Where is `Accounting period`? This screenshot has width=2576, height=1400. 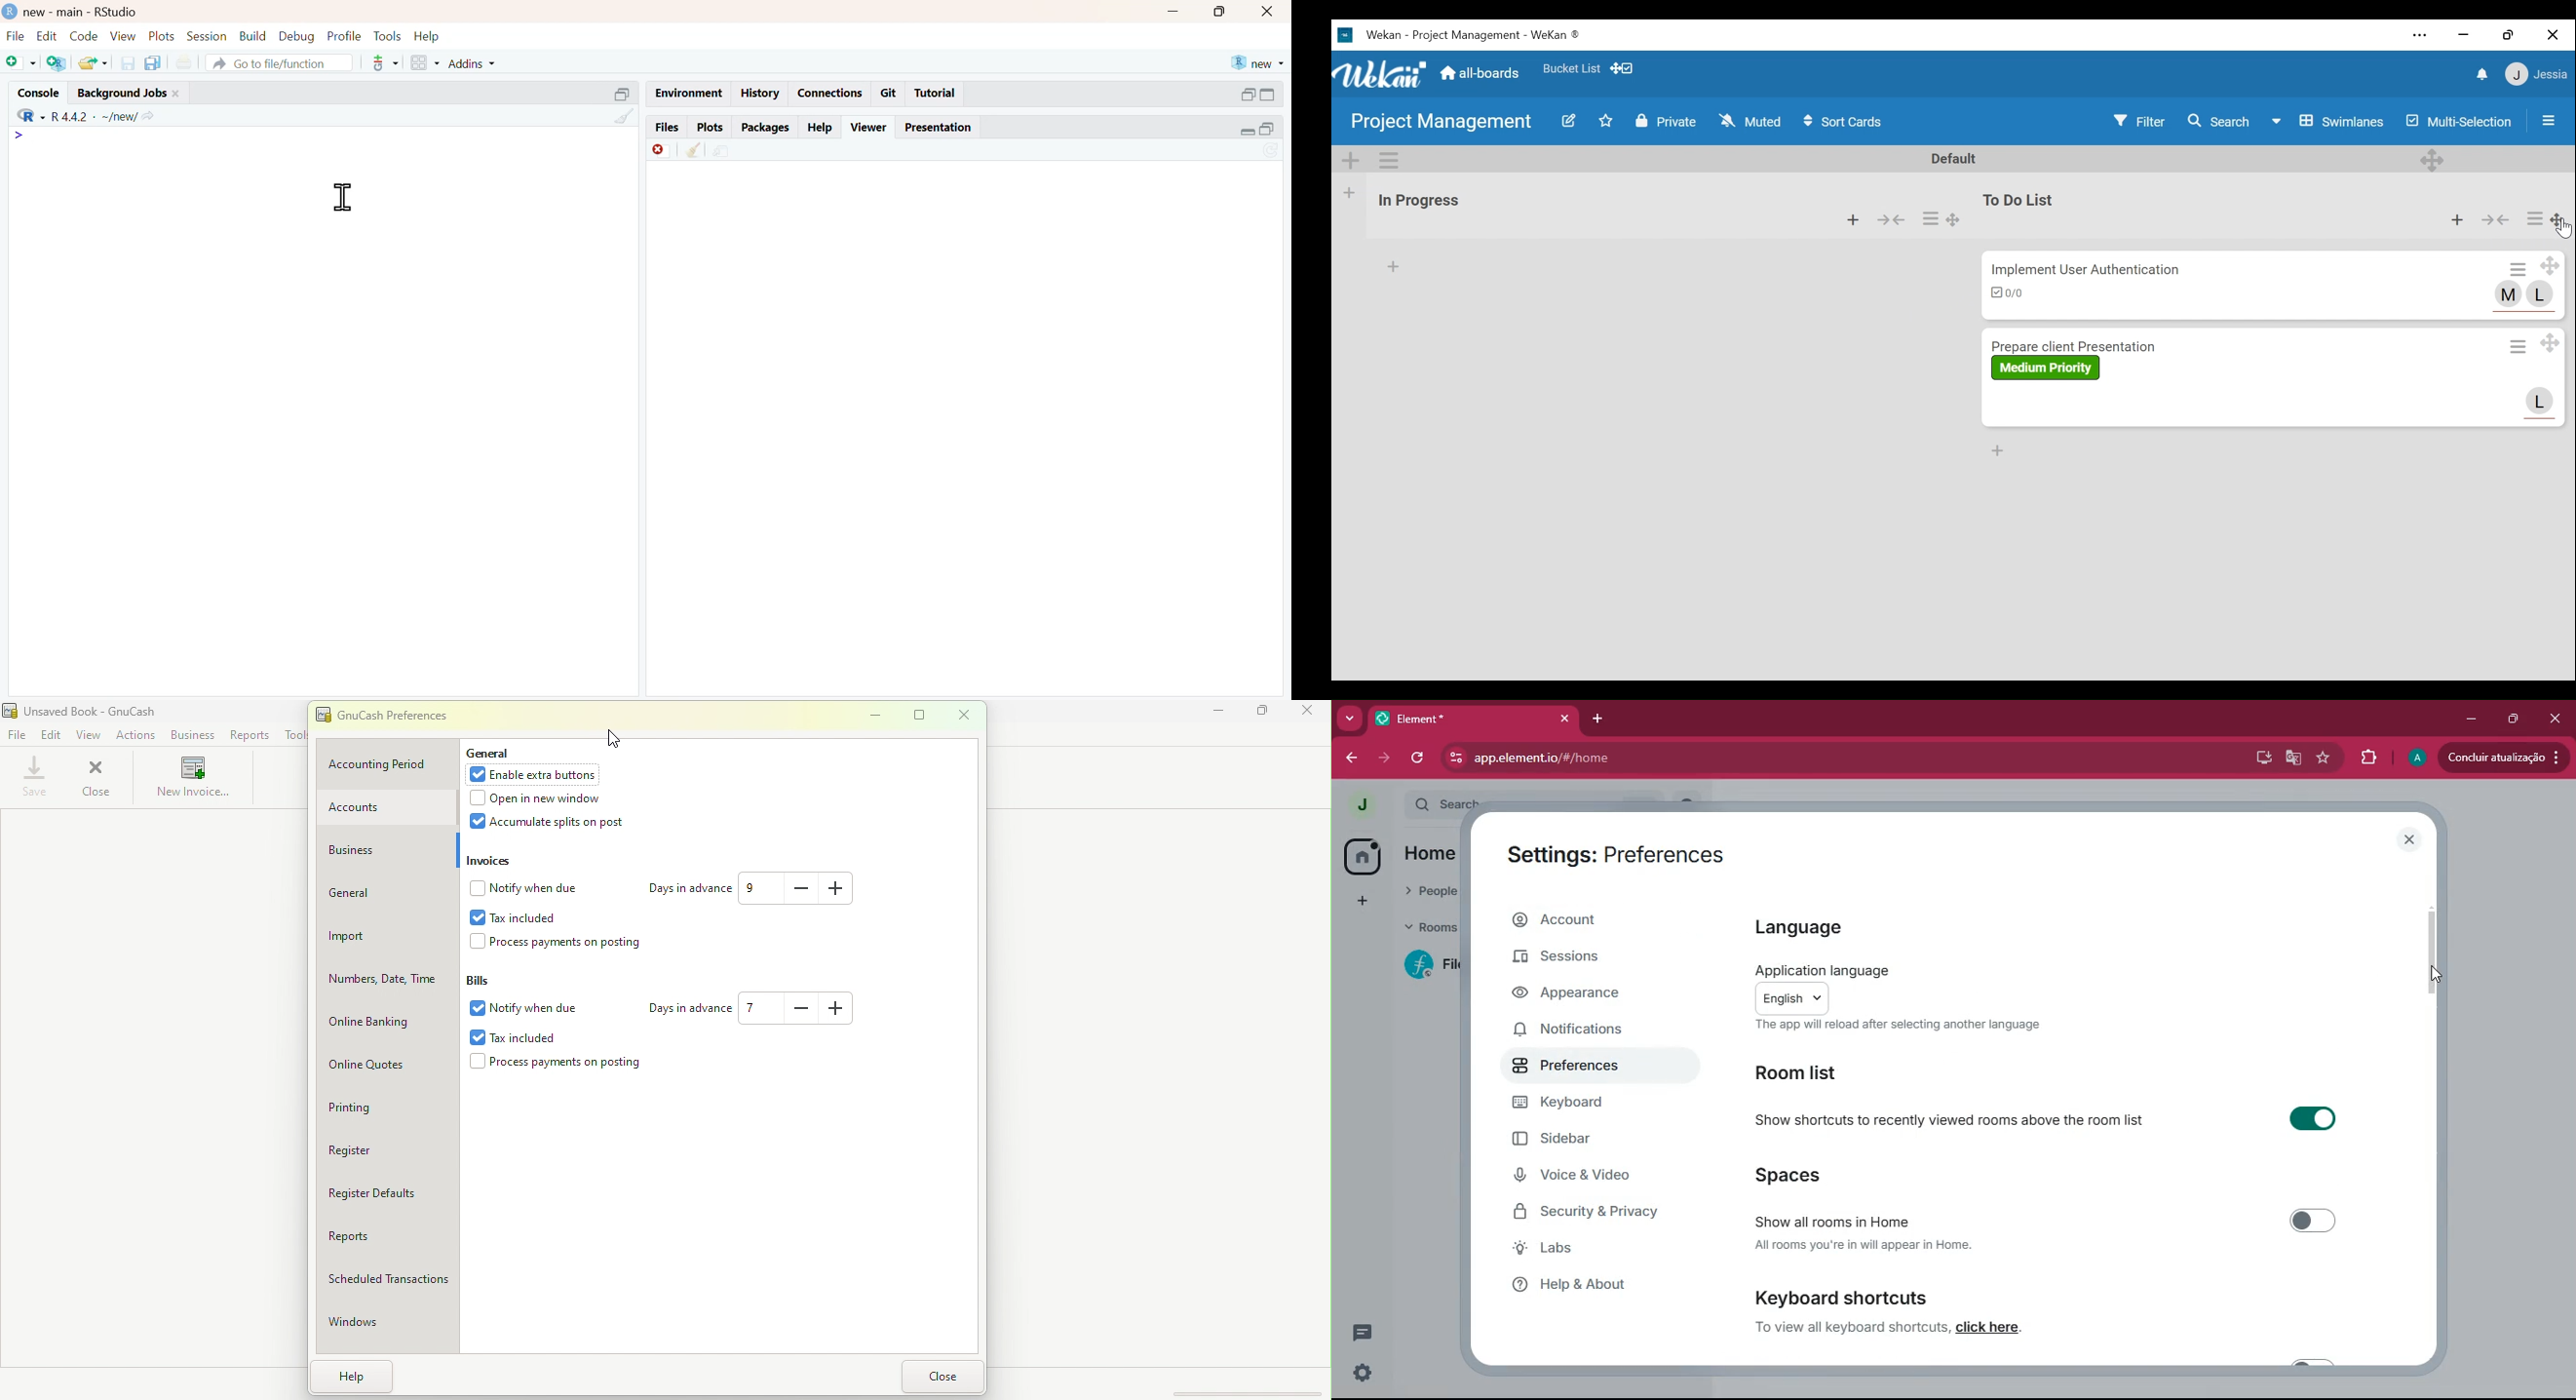
Accounting period is located at coordinates (383, 767).